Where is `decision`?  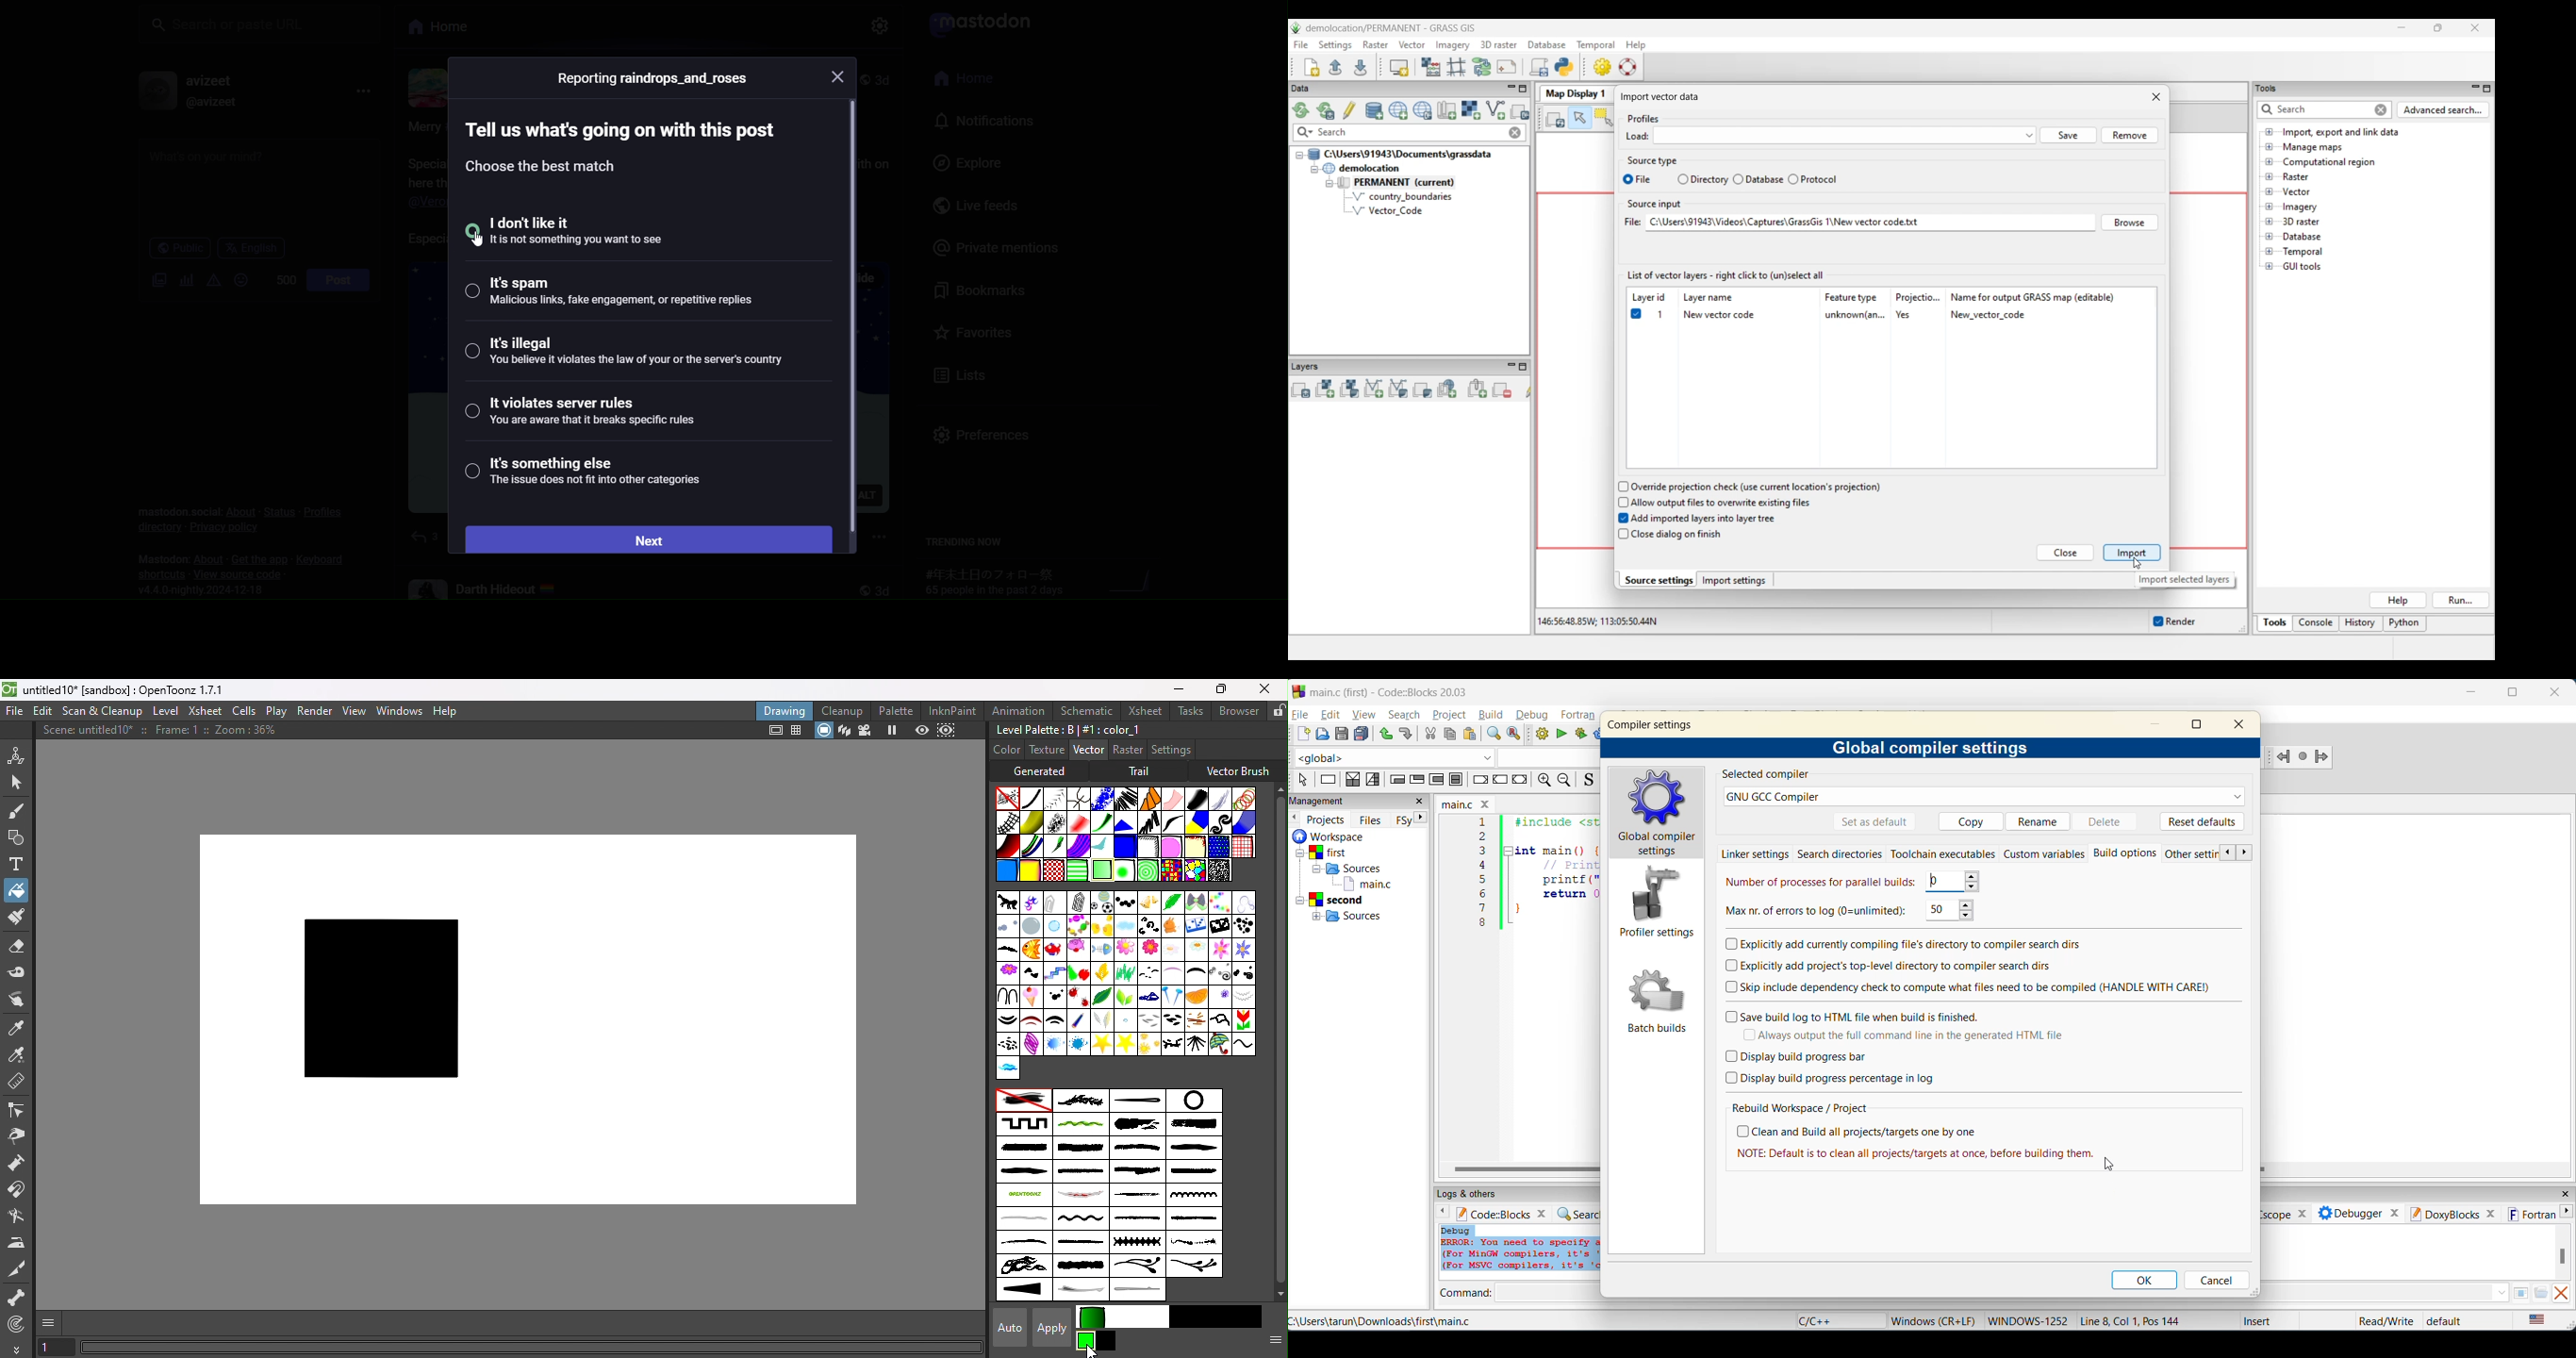 decision is located at coordinates (1352, 781).